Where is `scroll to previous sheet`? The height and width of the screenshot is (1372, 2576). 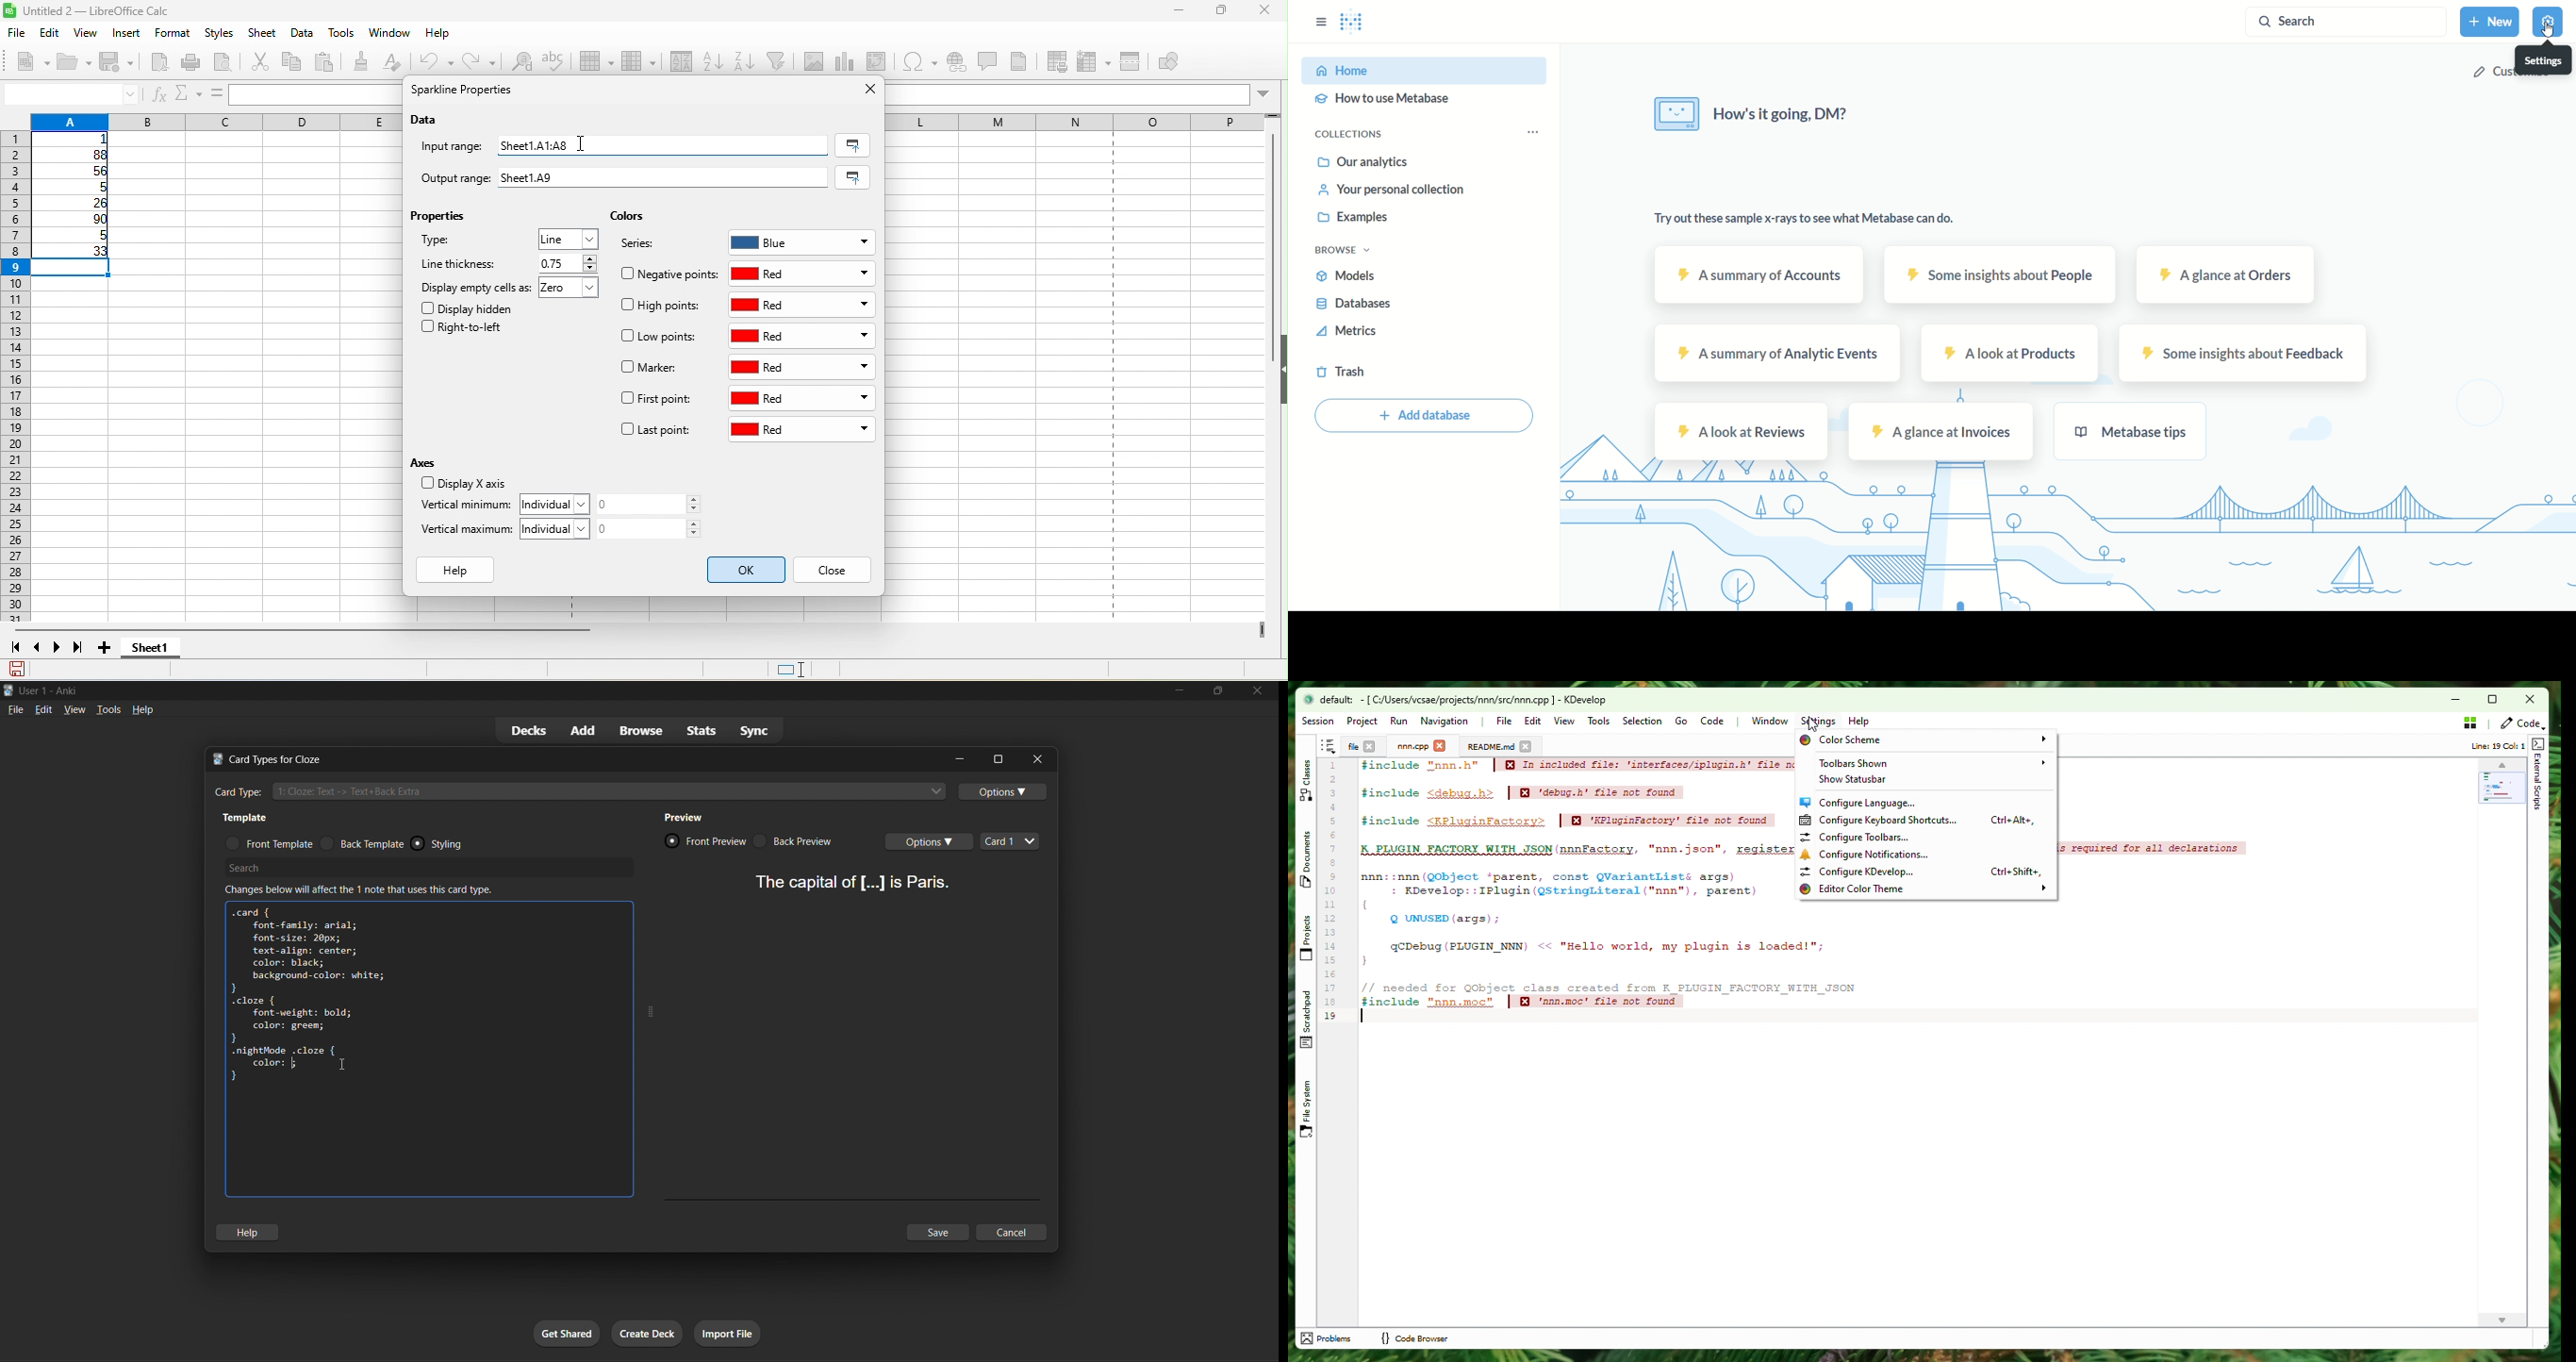
scroll to previous sheet is located at coordinates (39, 650).